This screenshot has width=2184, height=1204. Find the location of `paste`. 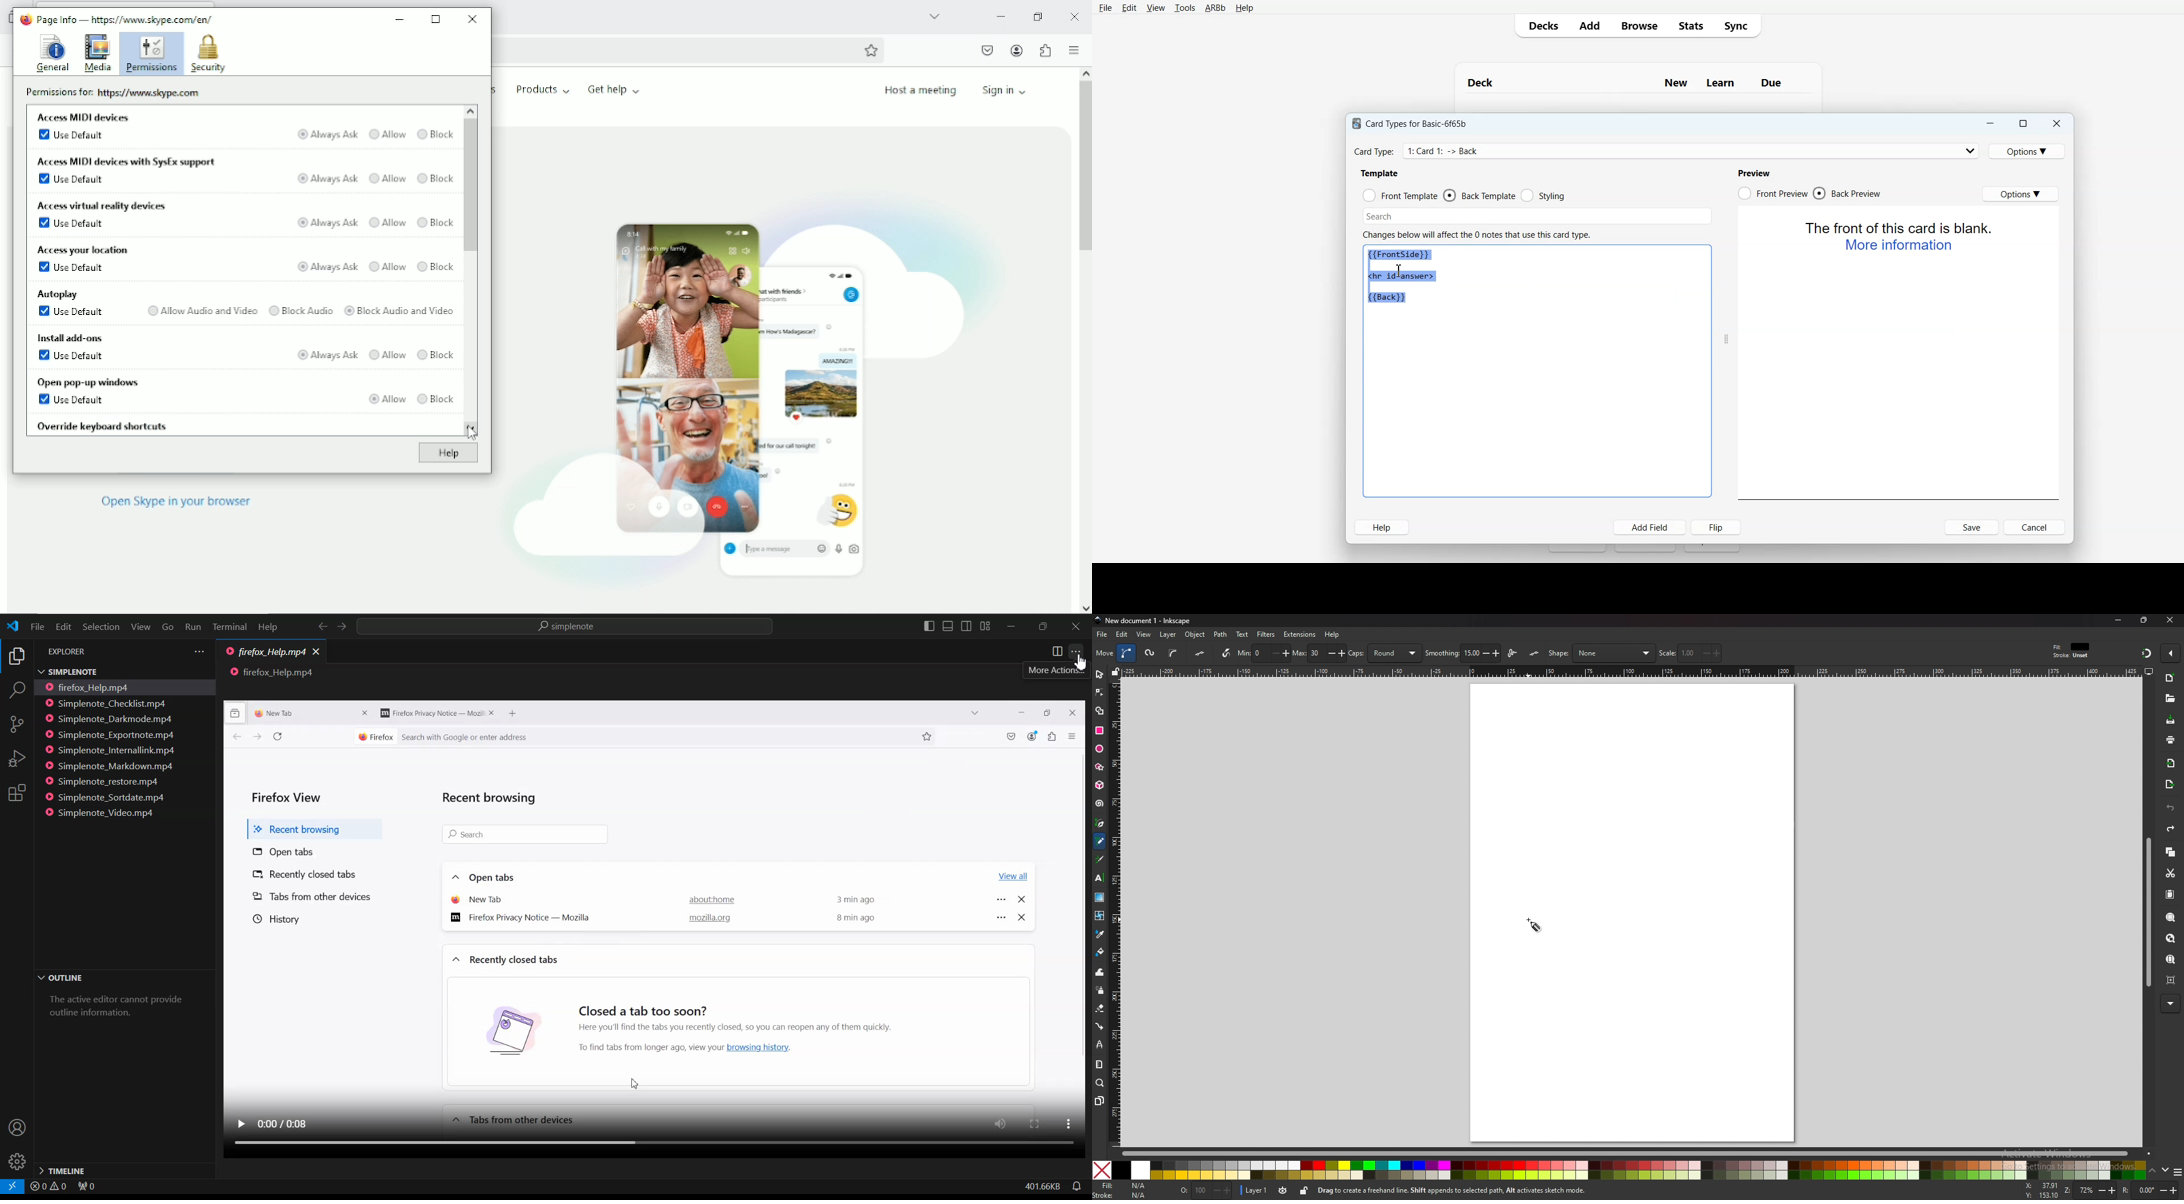

paste is located at coordinates (2170, 895).